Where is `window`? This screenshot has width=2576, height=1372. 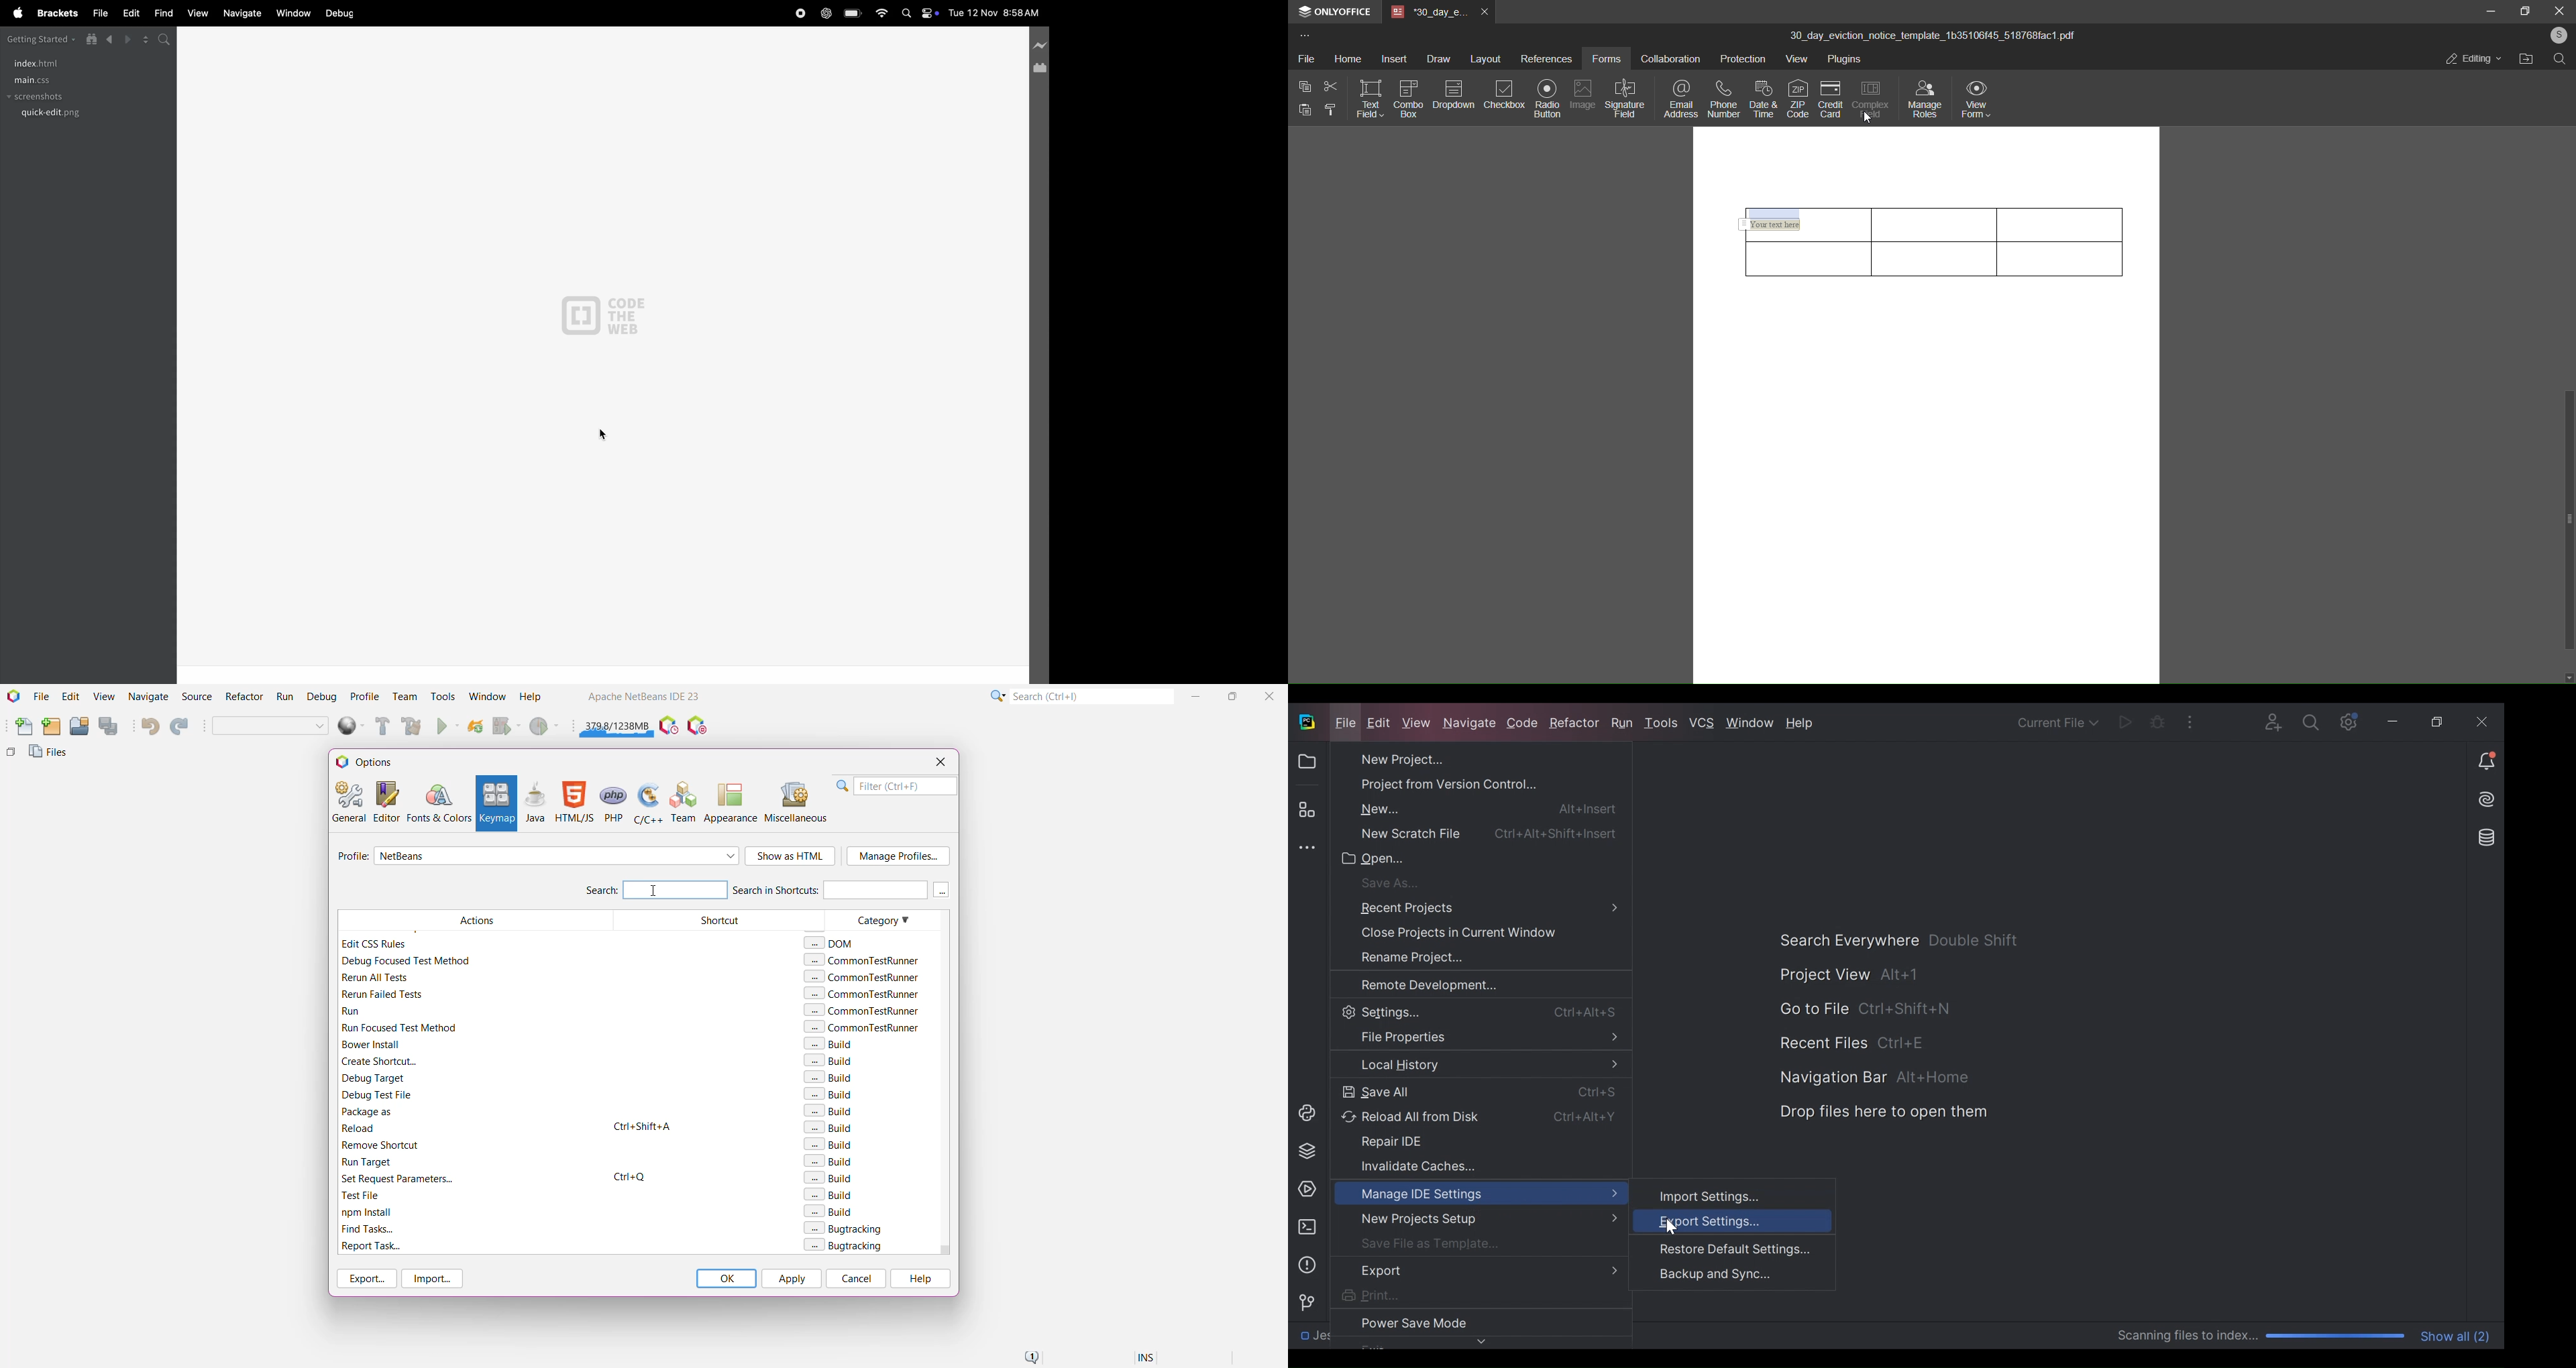
window is located at coordinates (291, 14).